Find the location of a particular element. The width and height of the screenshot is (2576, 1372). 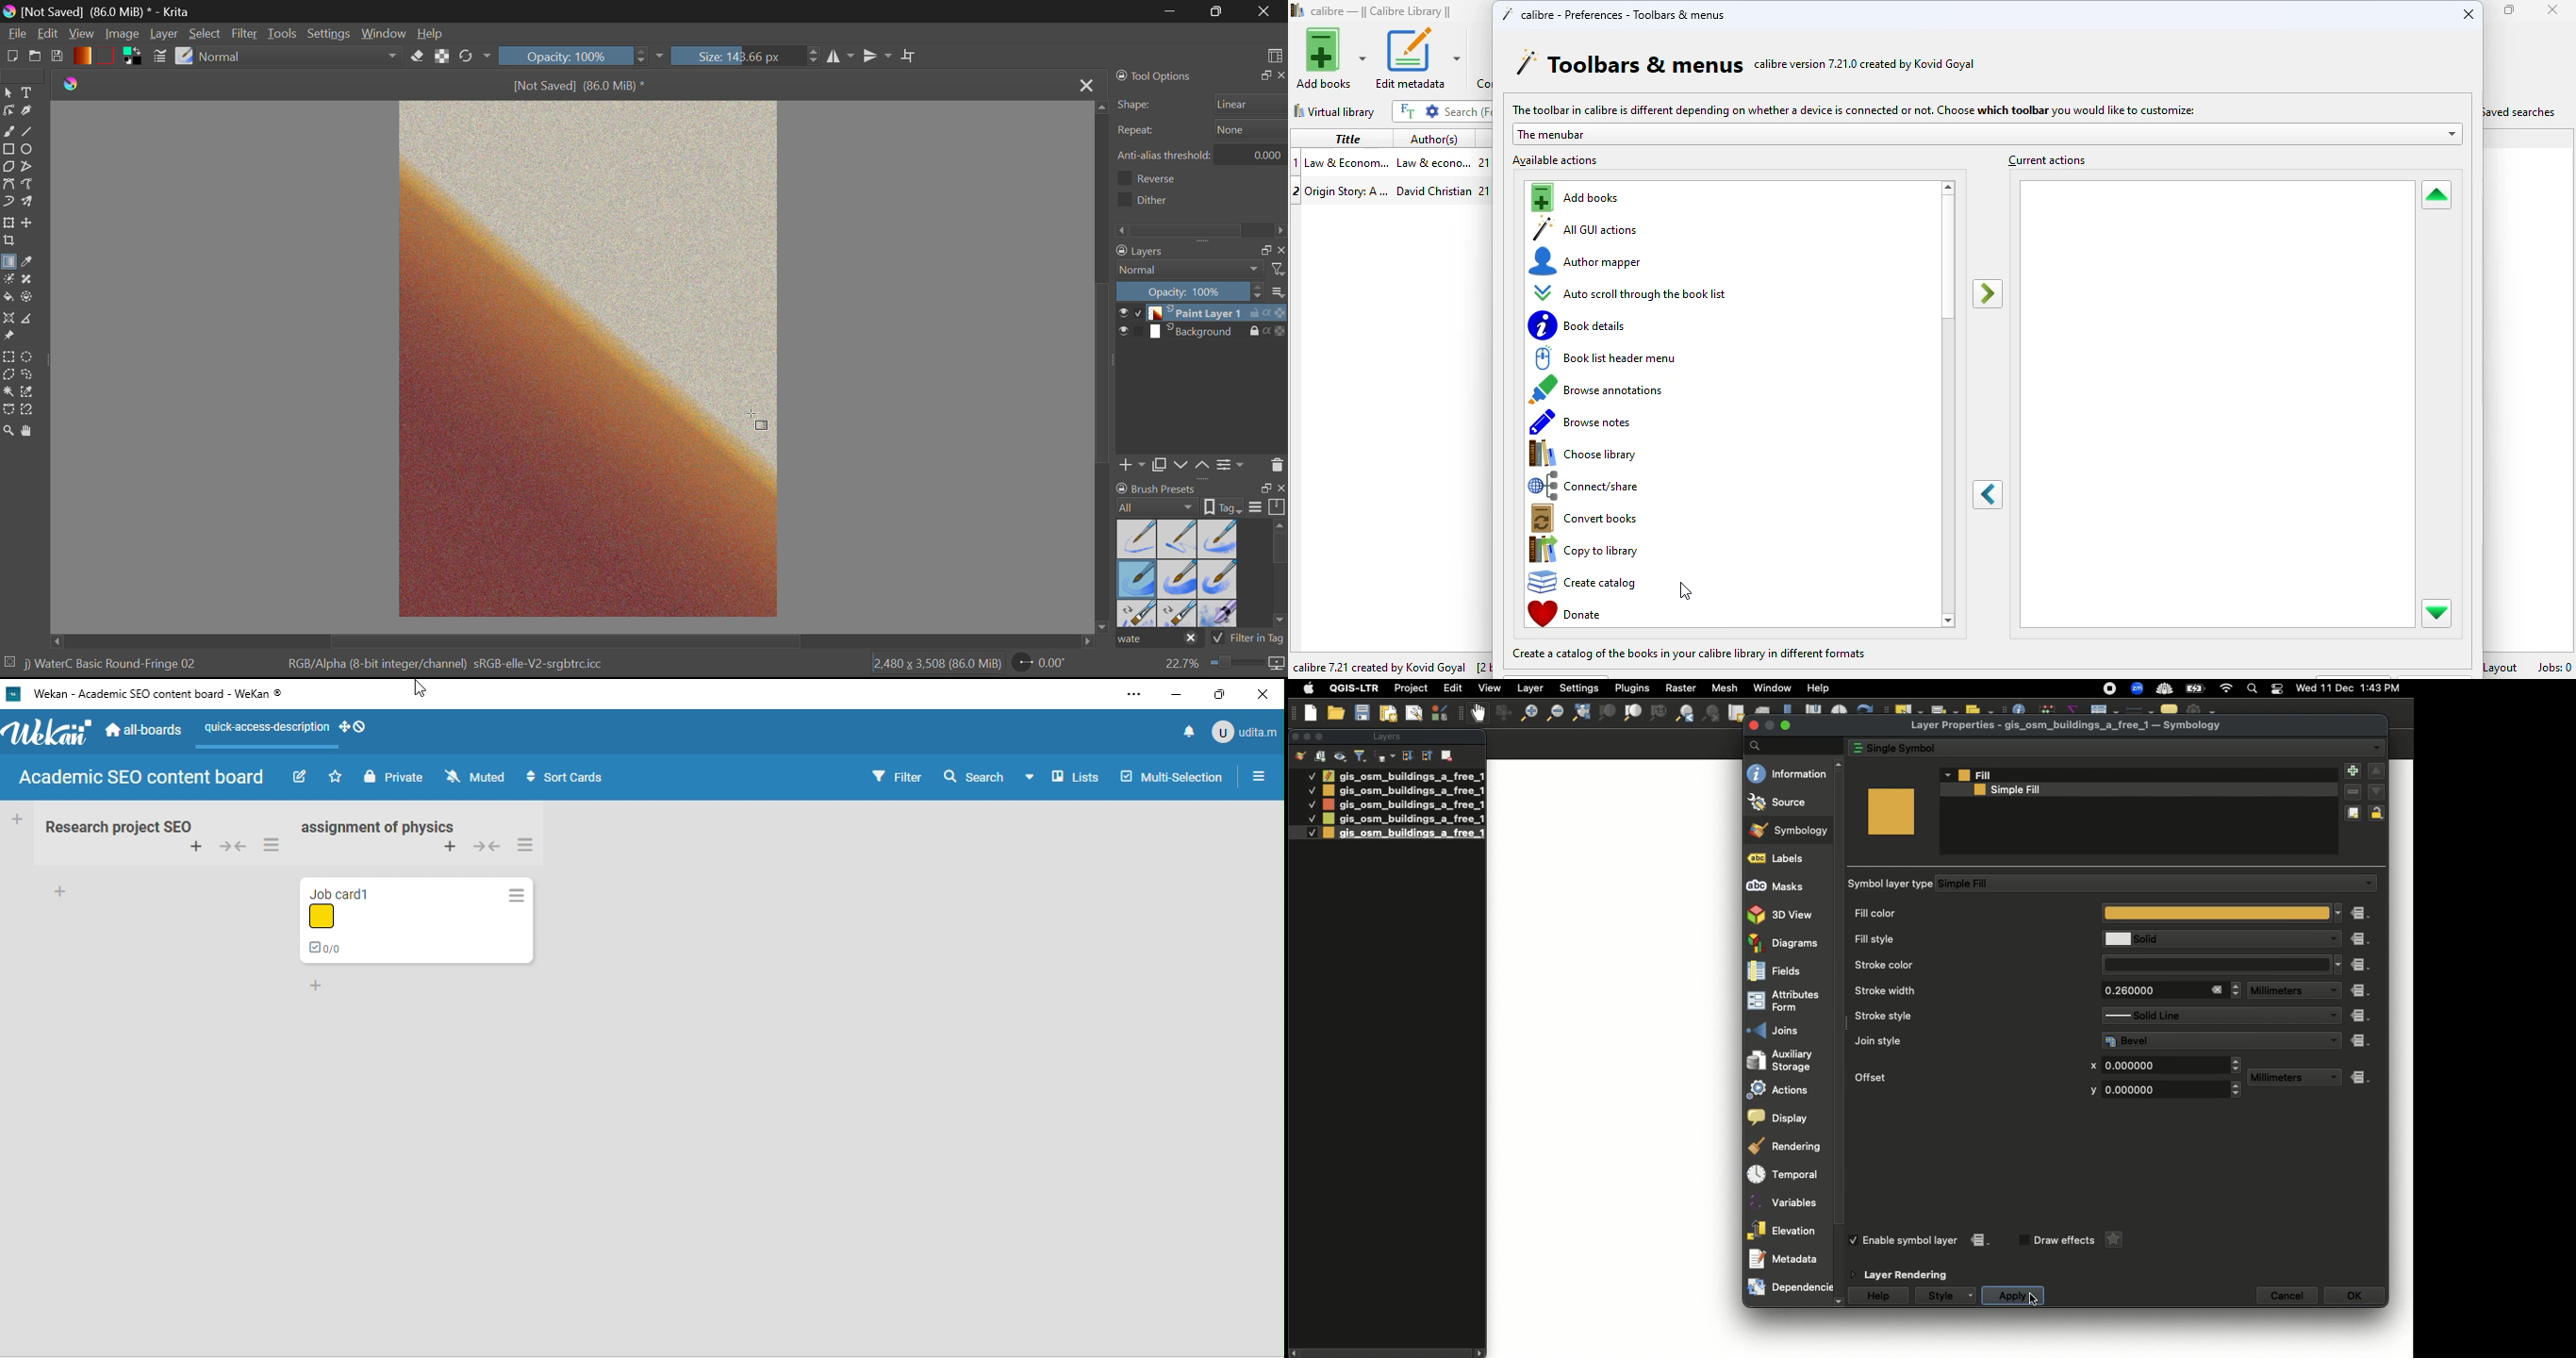

Drop down is located at coordinates (2368, 884).